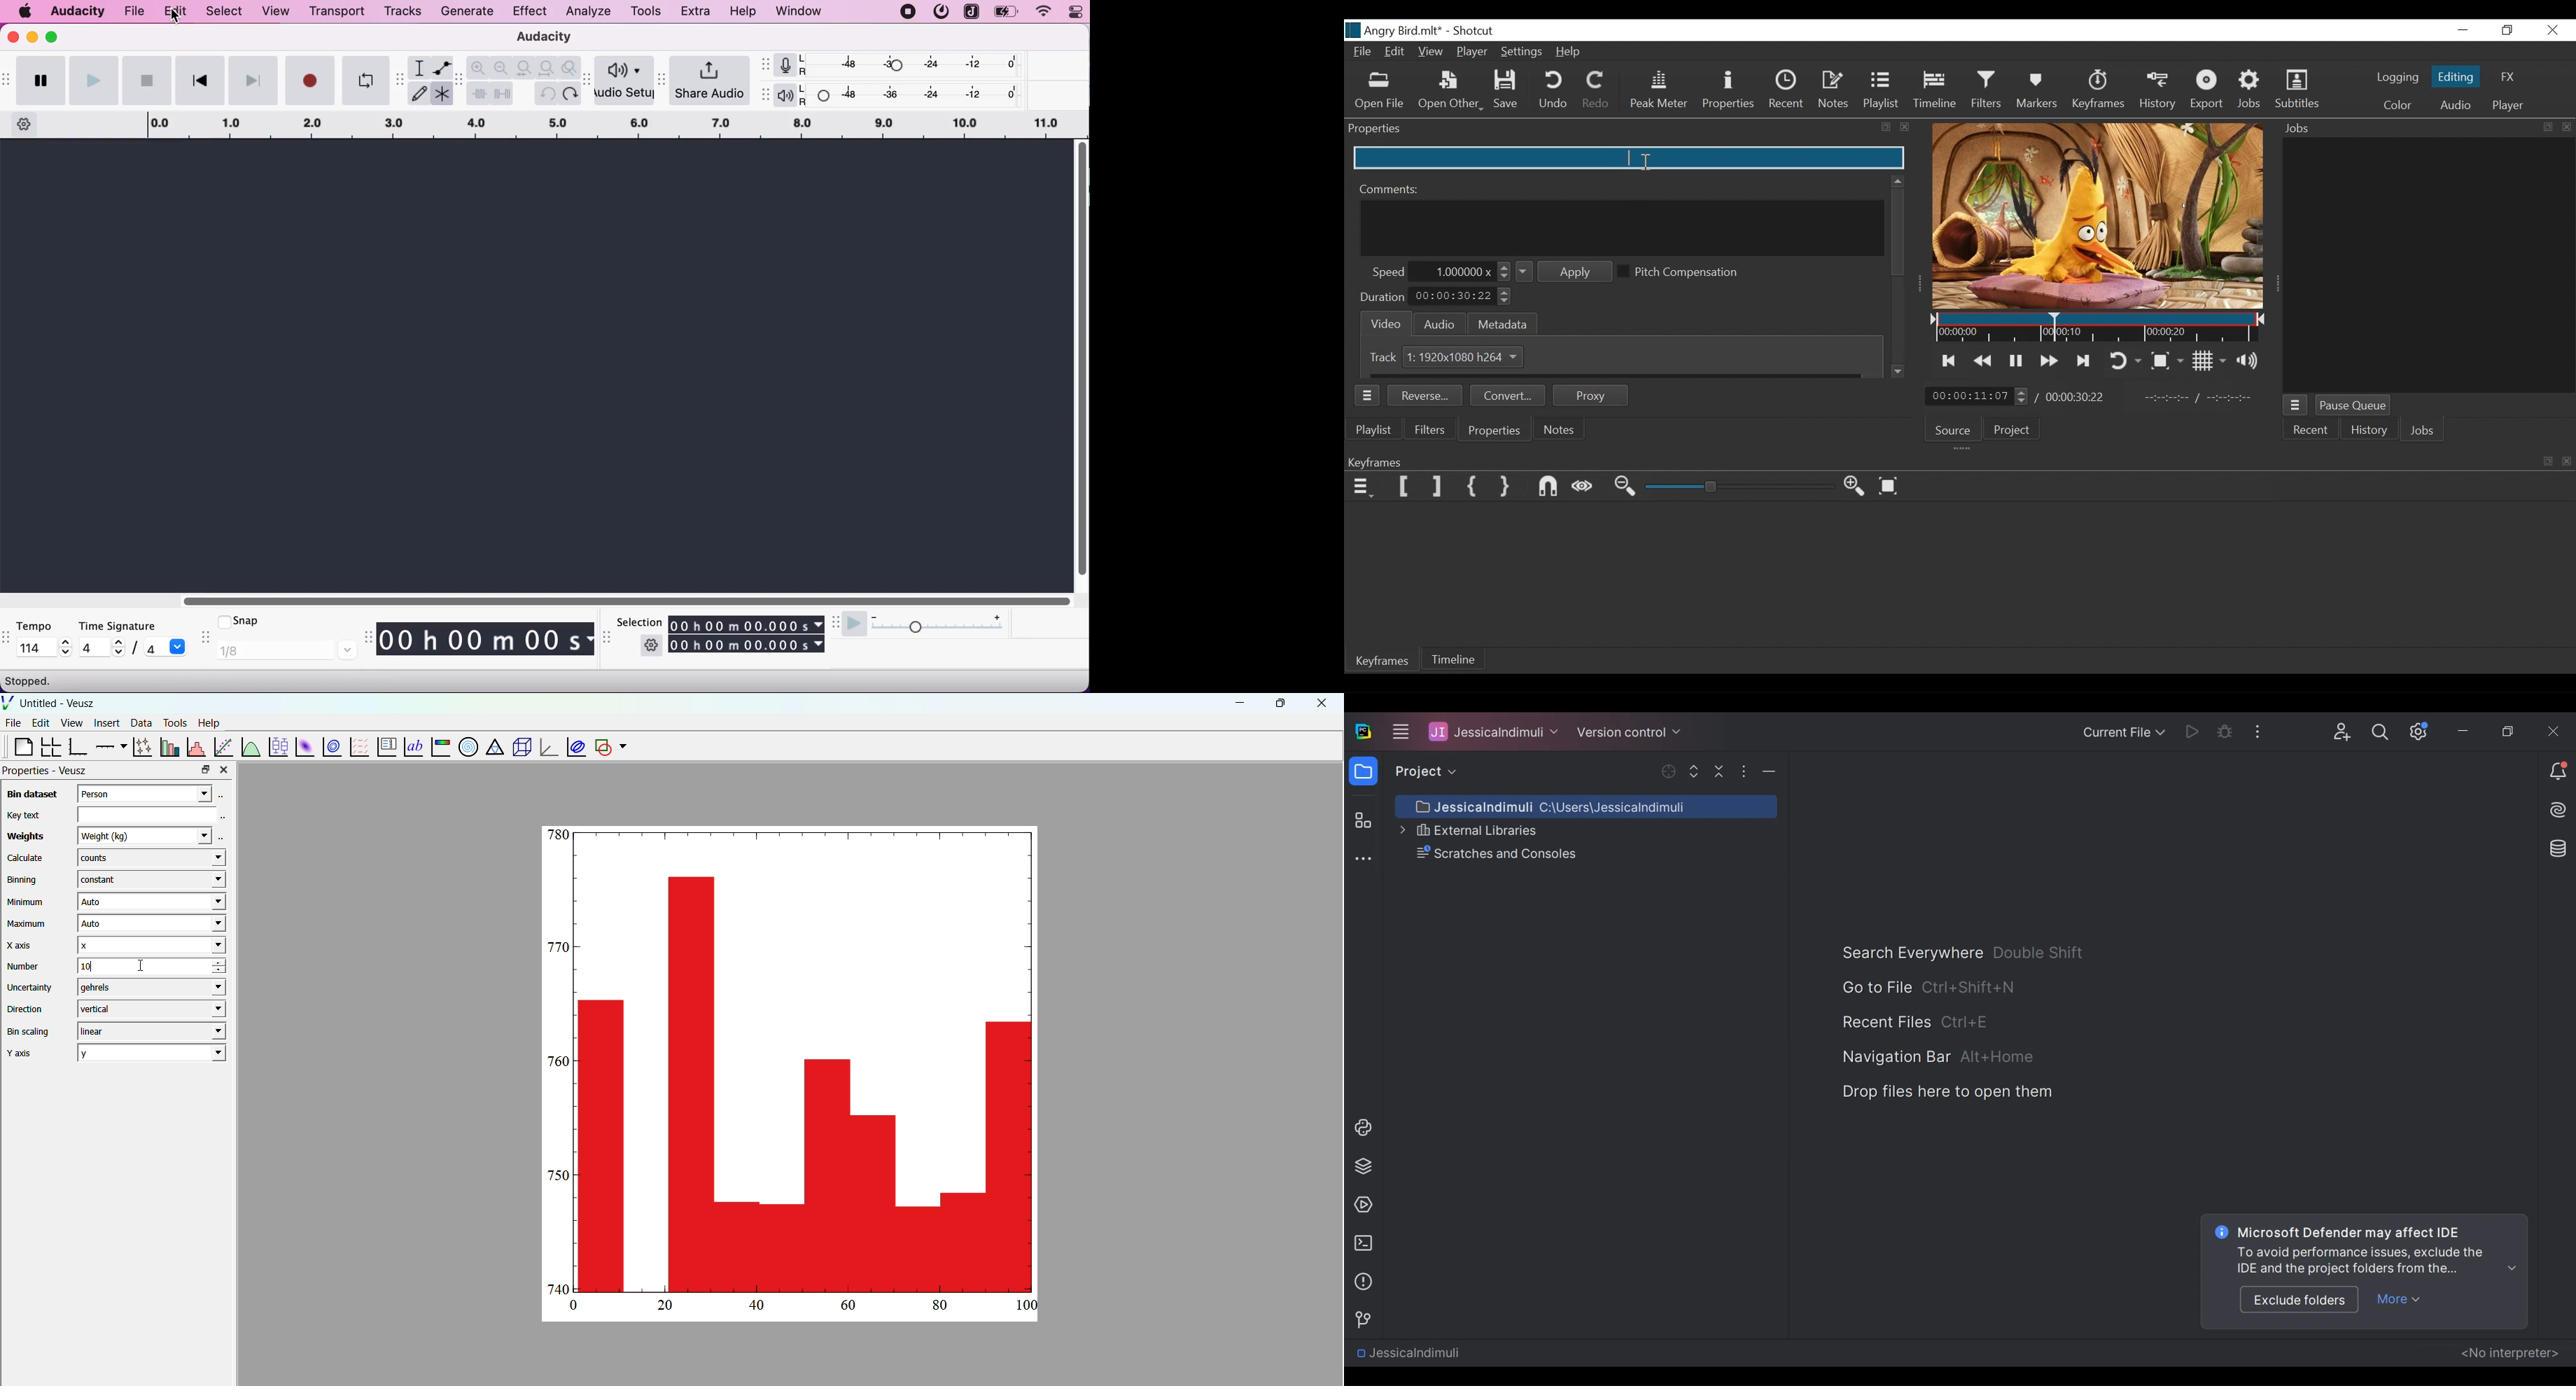 This screenshot has height=1400, width=2576. What do you see at coordinates (2397, 105) in the screenshot?
I see `Color` at bounding box center [2397, 105].